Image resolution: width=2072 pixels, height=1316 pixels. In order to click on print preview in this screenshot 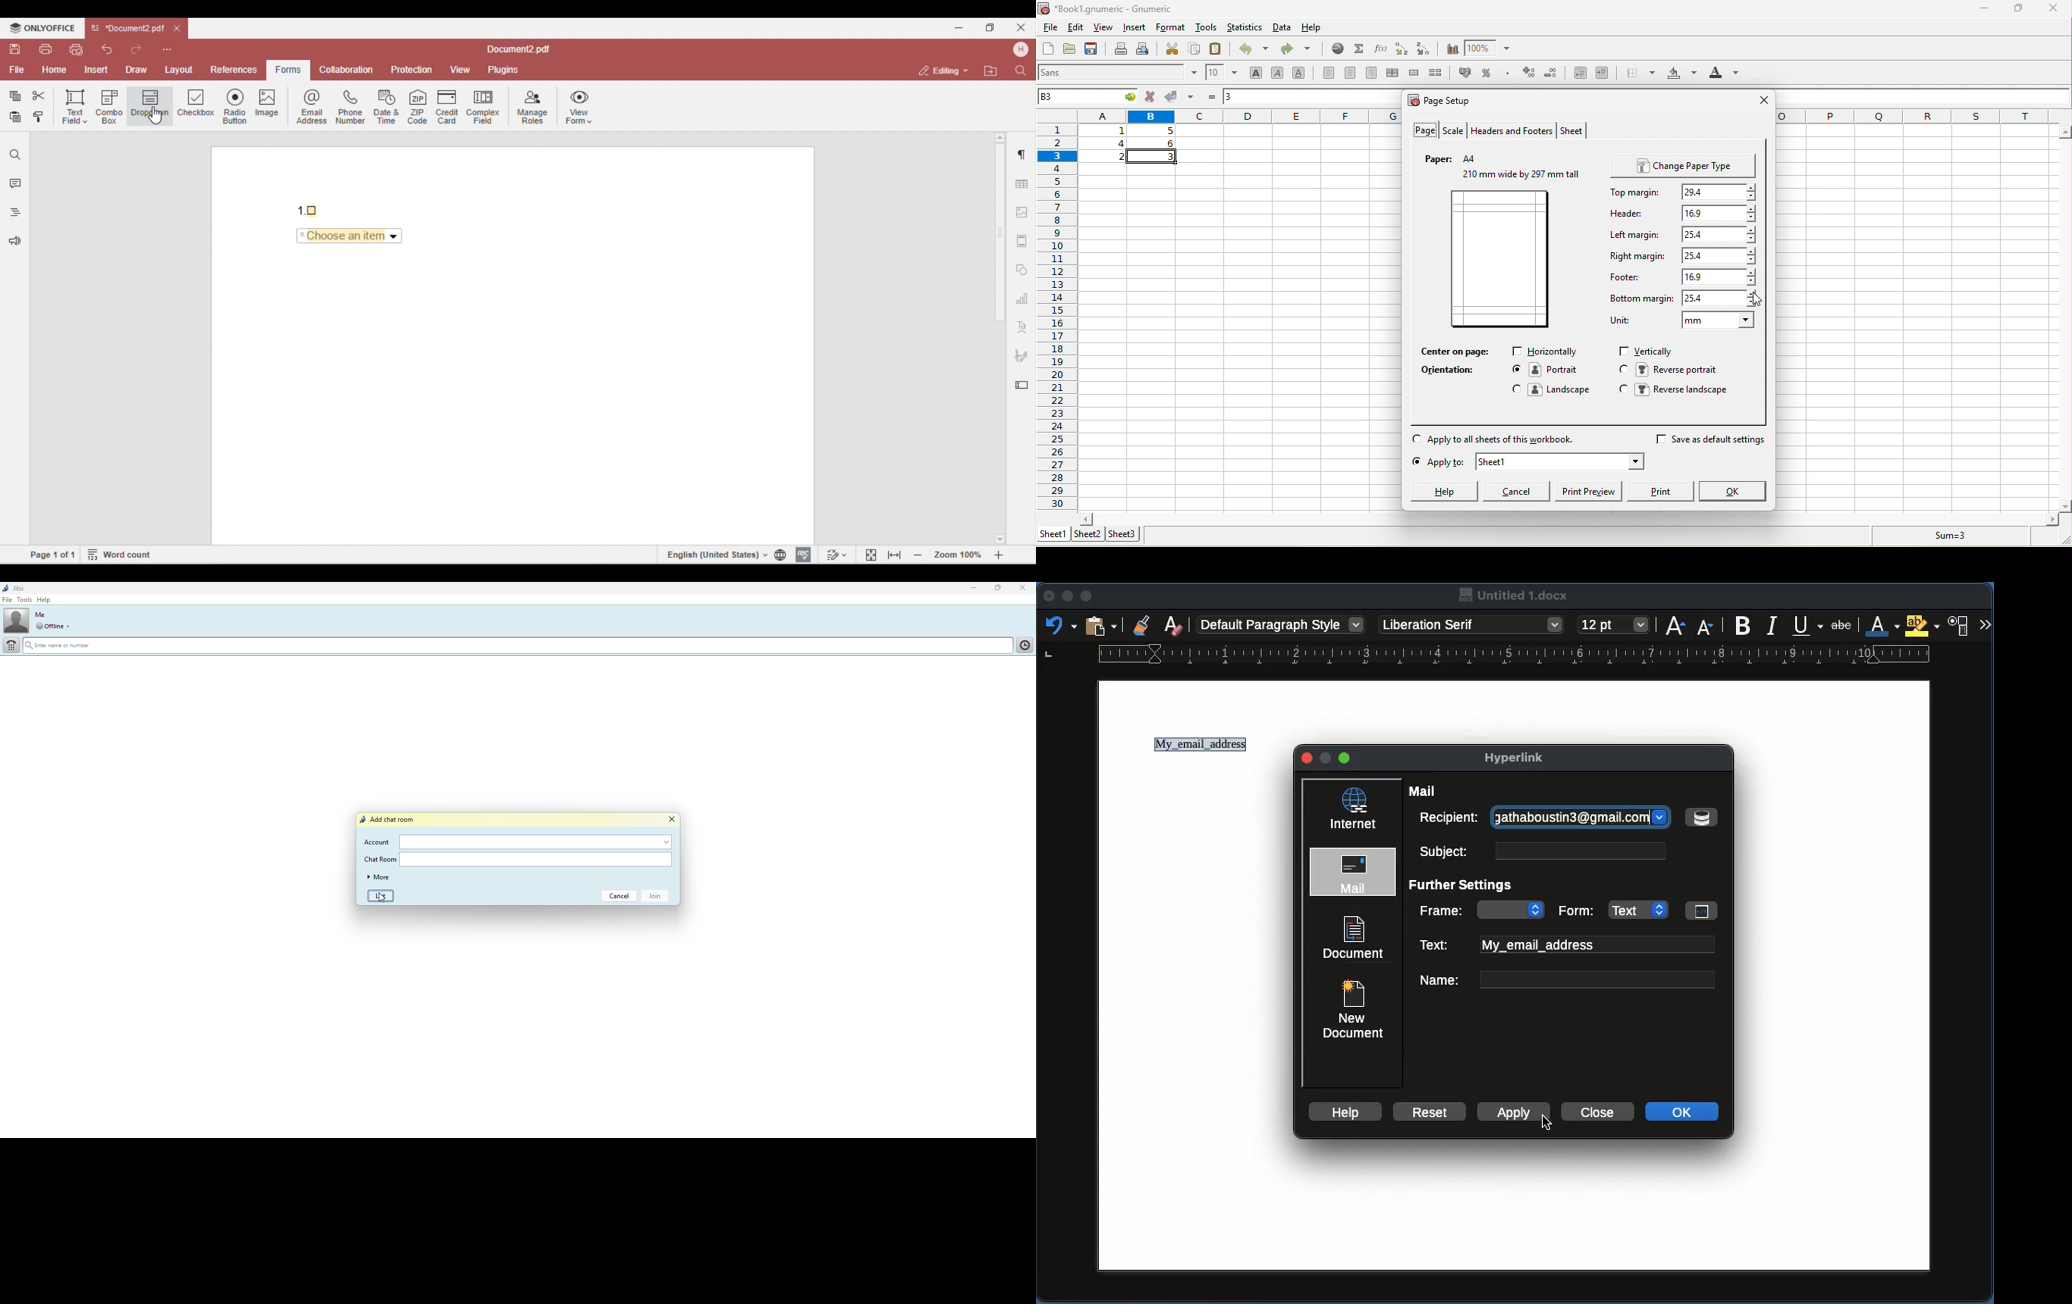, I will do `click(1588, 492)`.